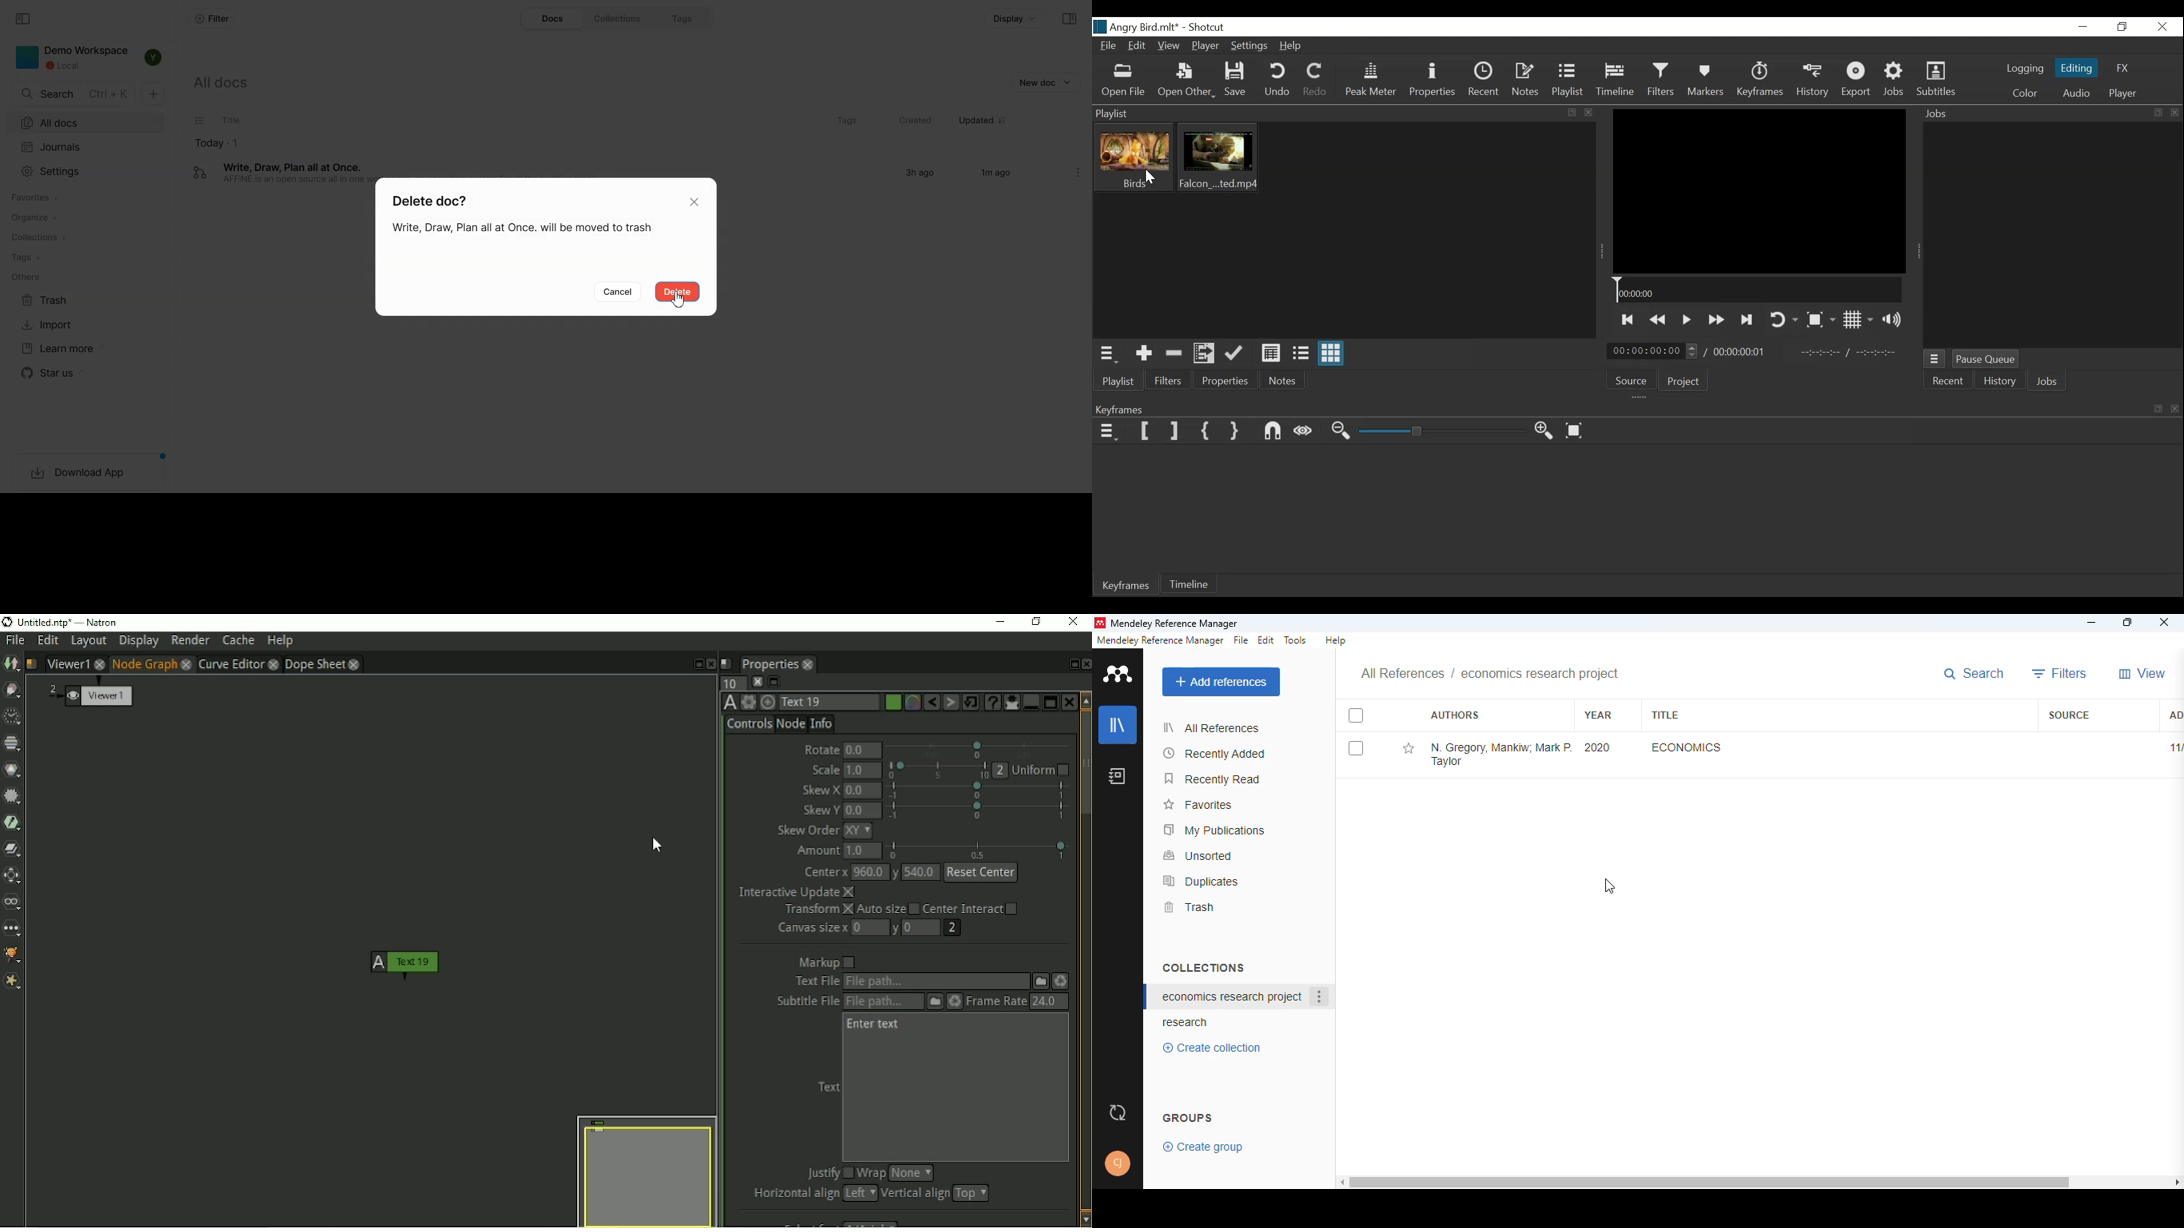 This screenshot has height=1232, width=2184. Describe the element at coordinates (1540, 674) in the screenshot. I see `economics research project` at that location.